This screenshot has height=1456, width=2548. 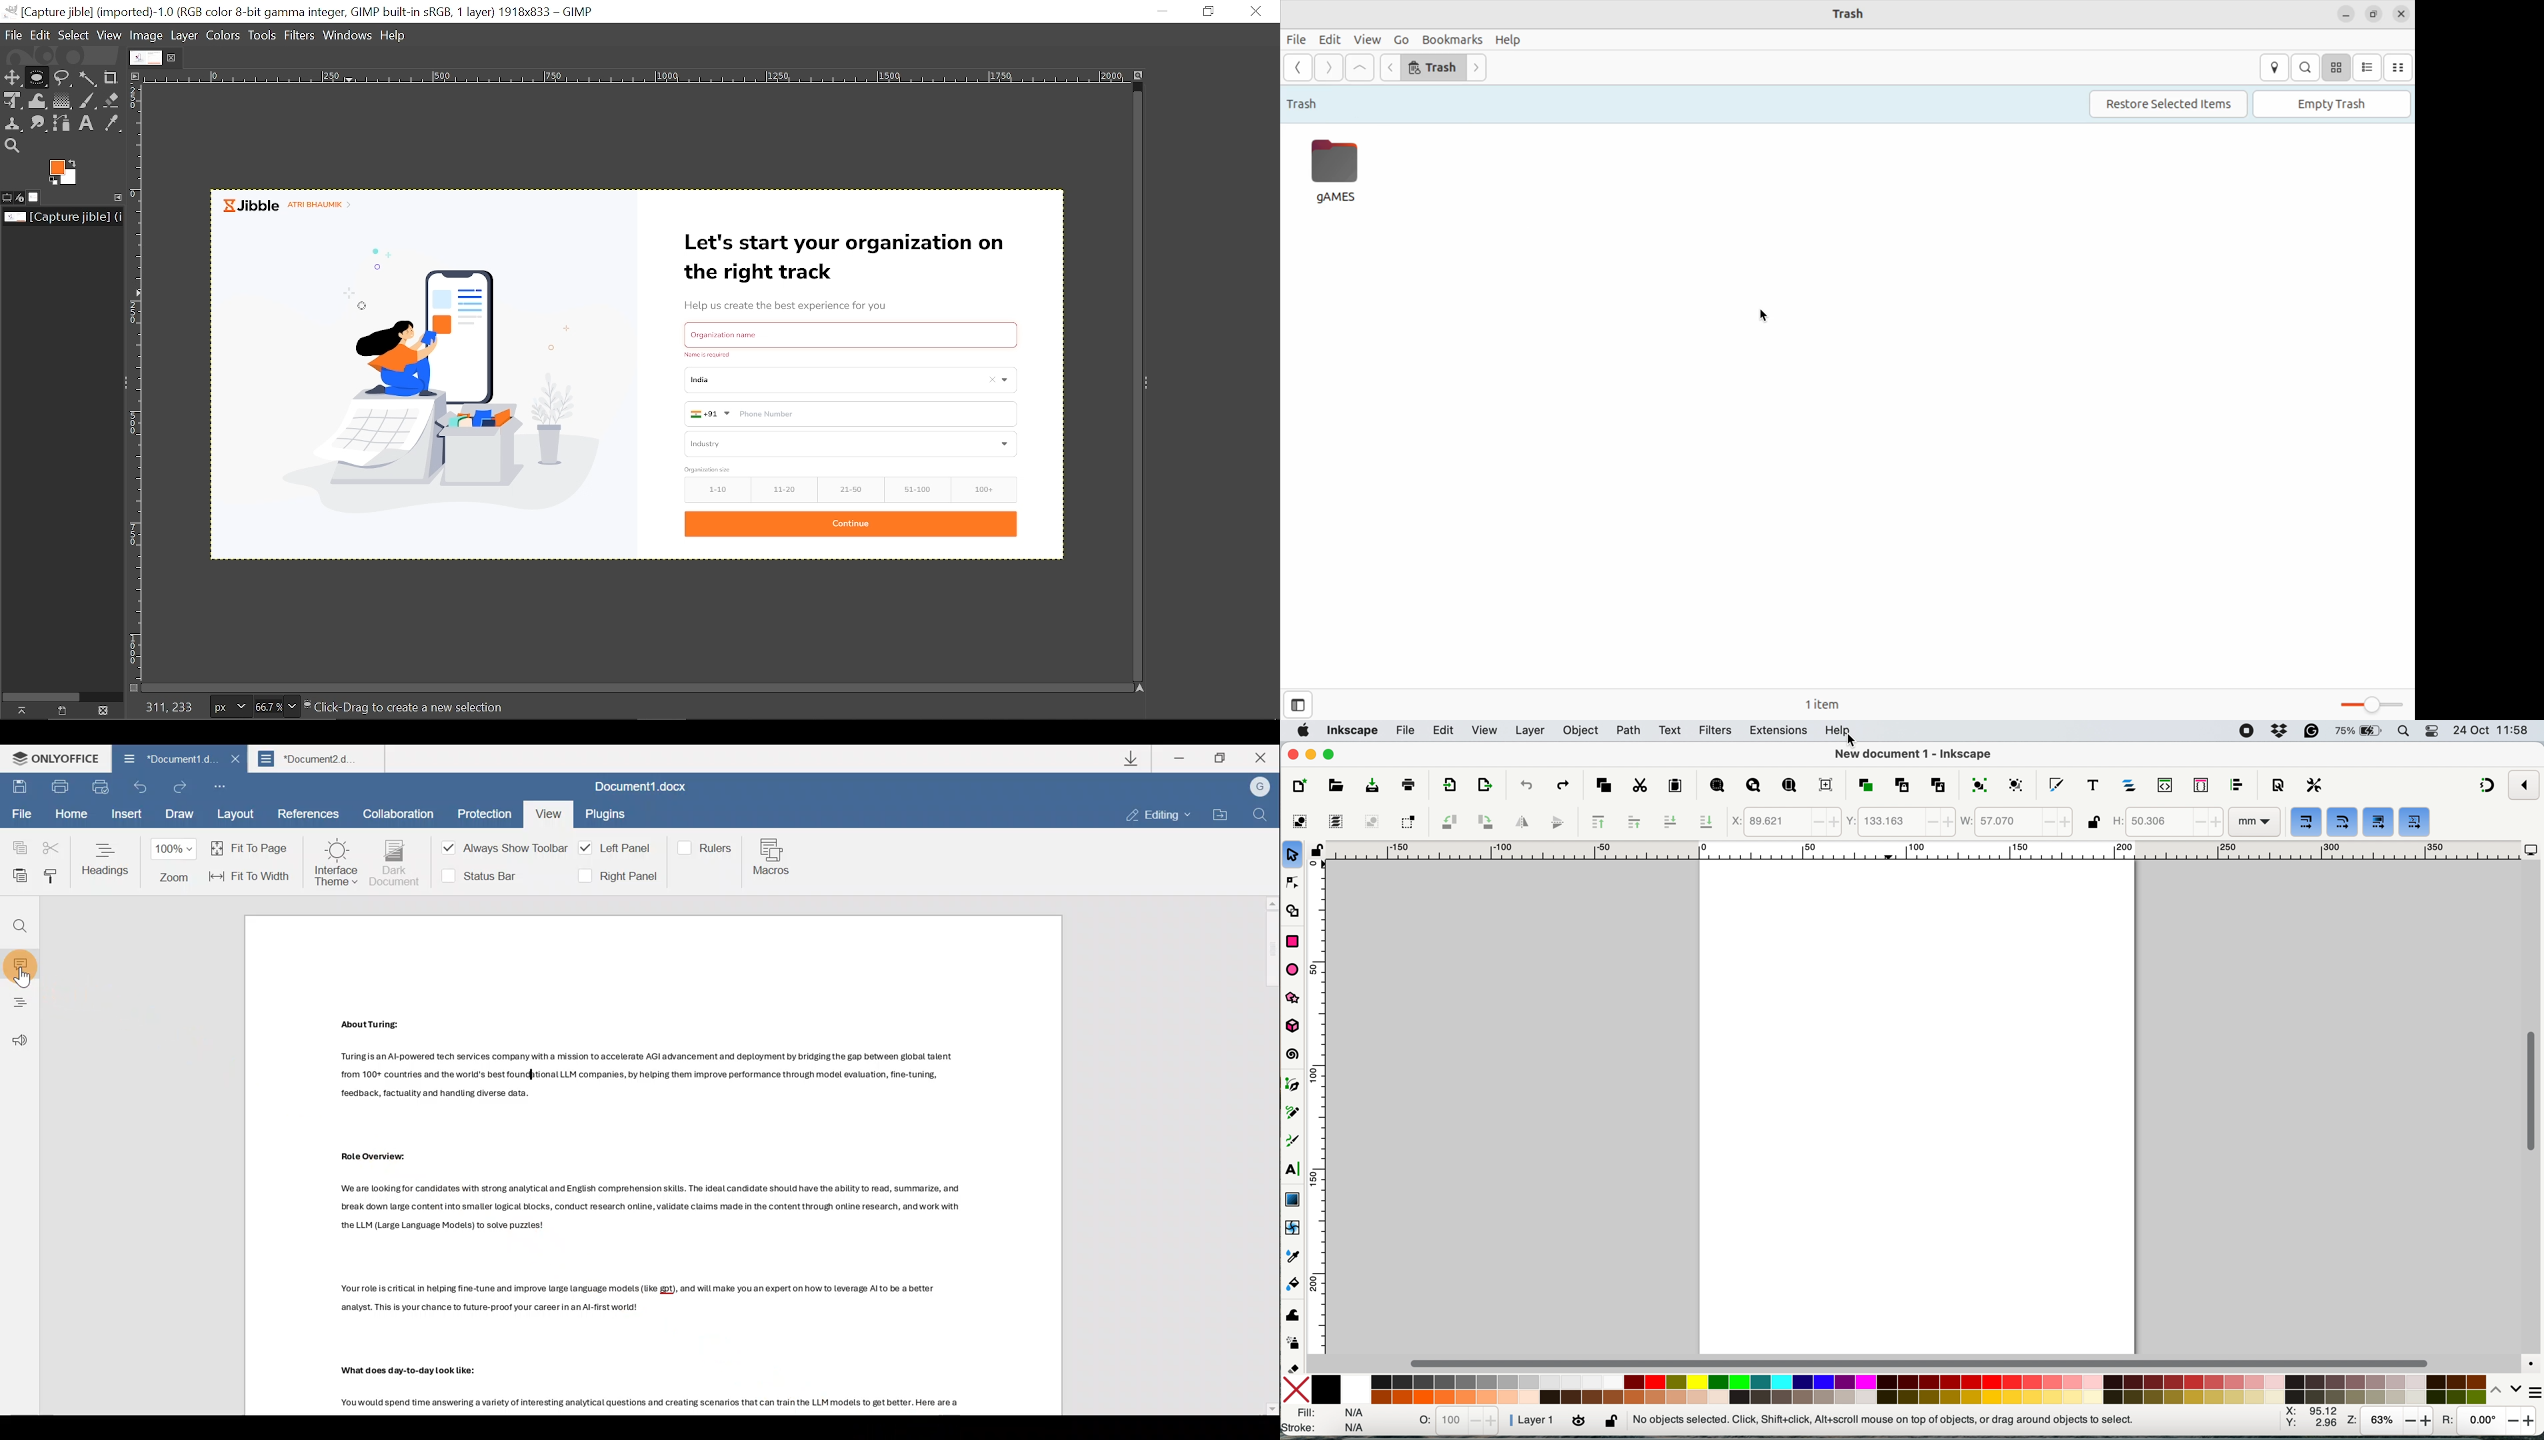 I want to click on vertical scroll bar, so click(x=2528, y=1090).